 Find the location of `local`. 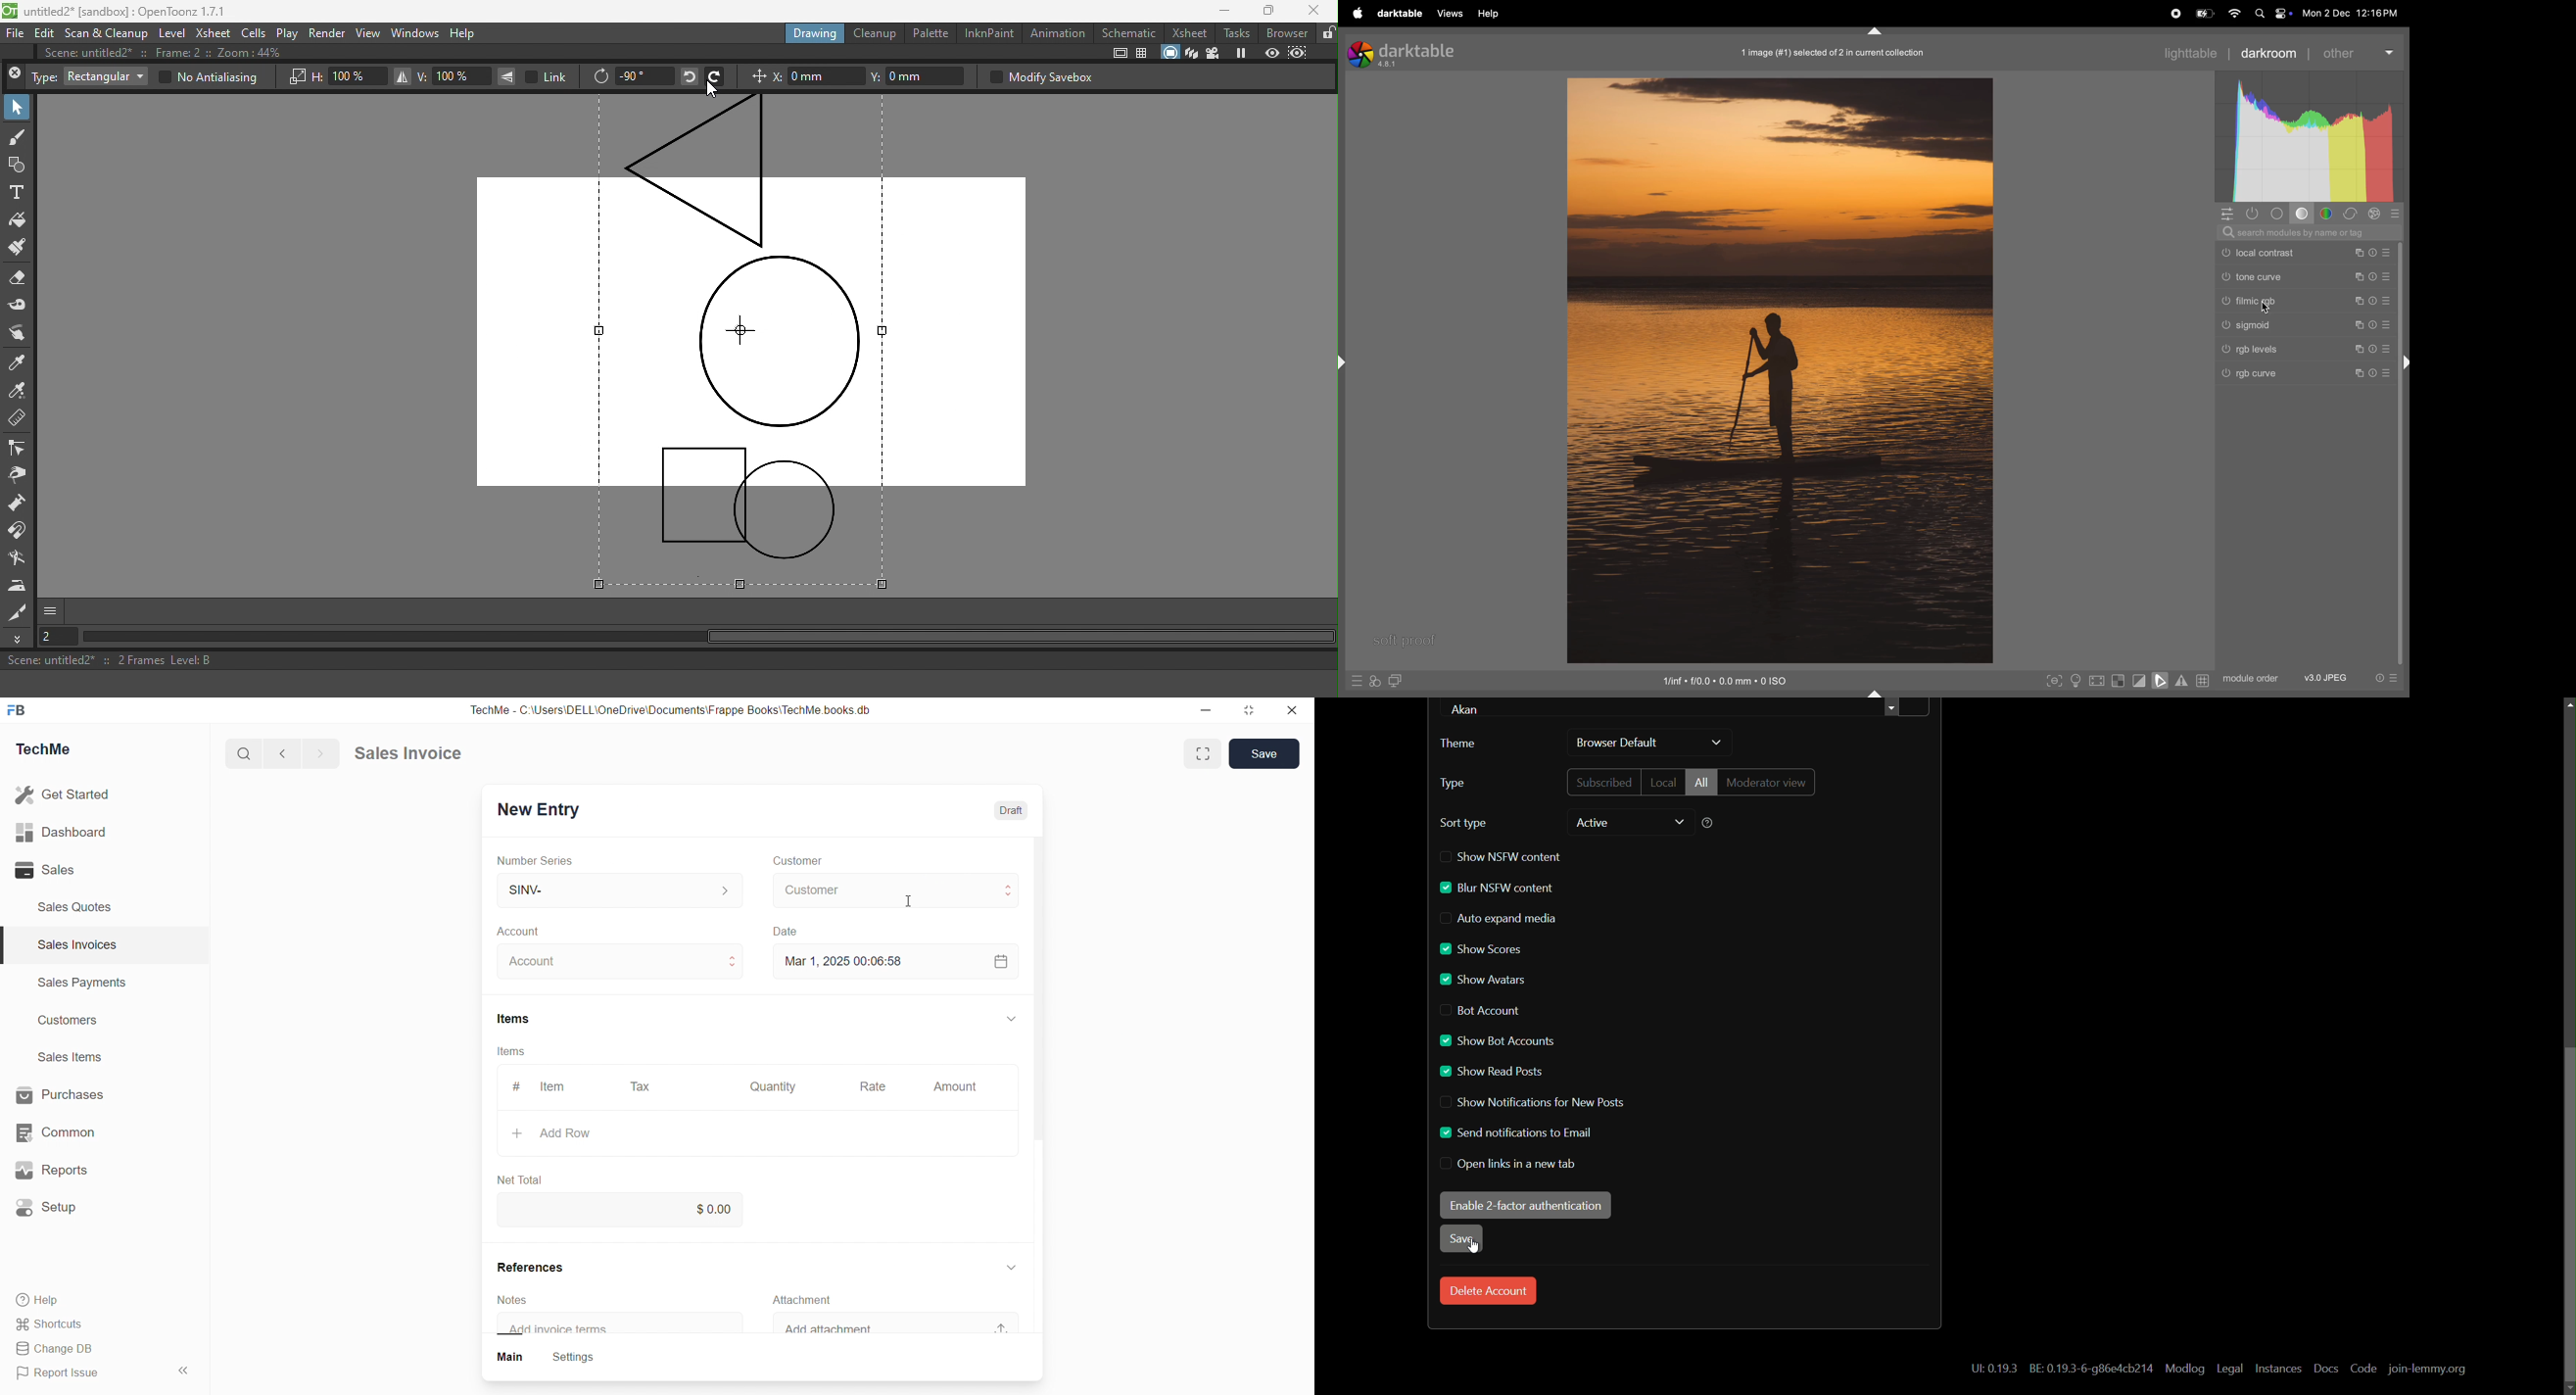

local is located at coordinates (1662, 783).